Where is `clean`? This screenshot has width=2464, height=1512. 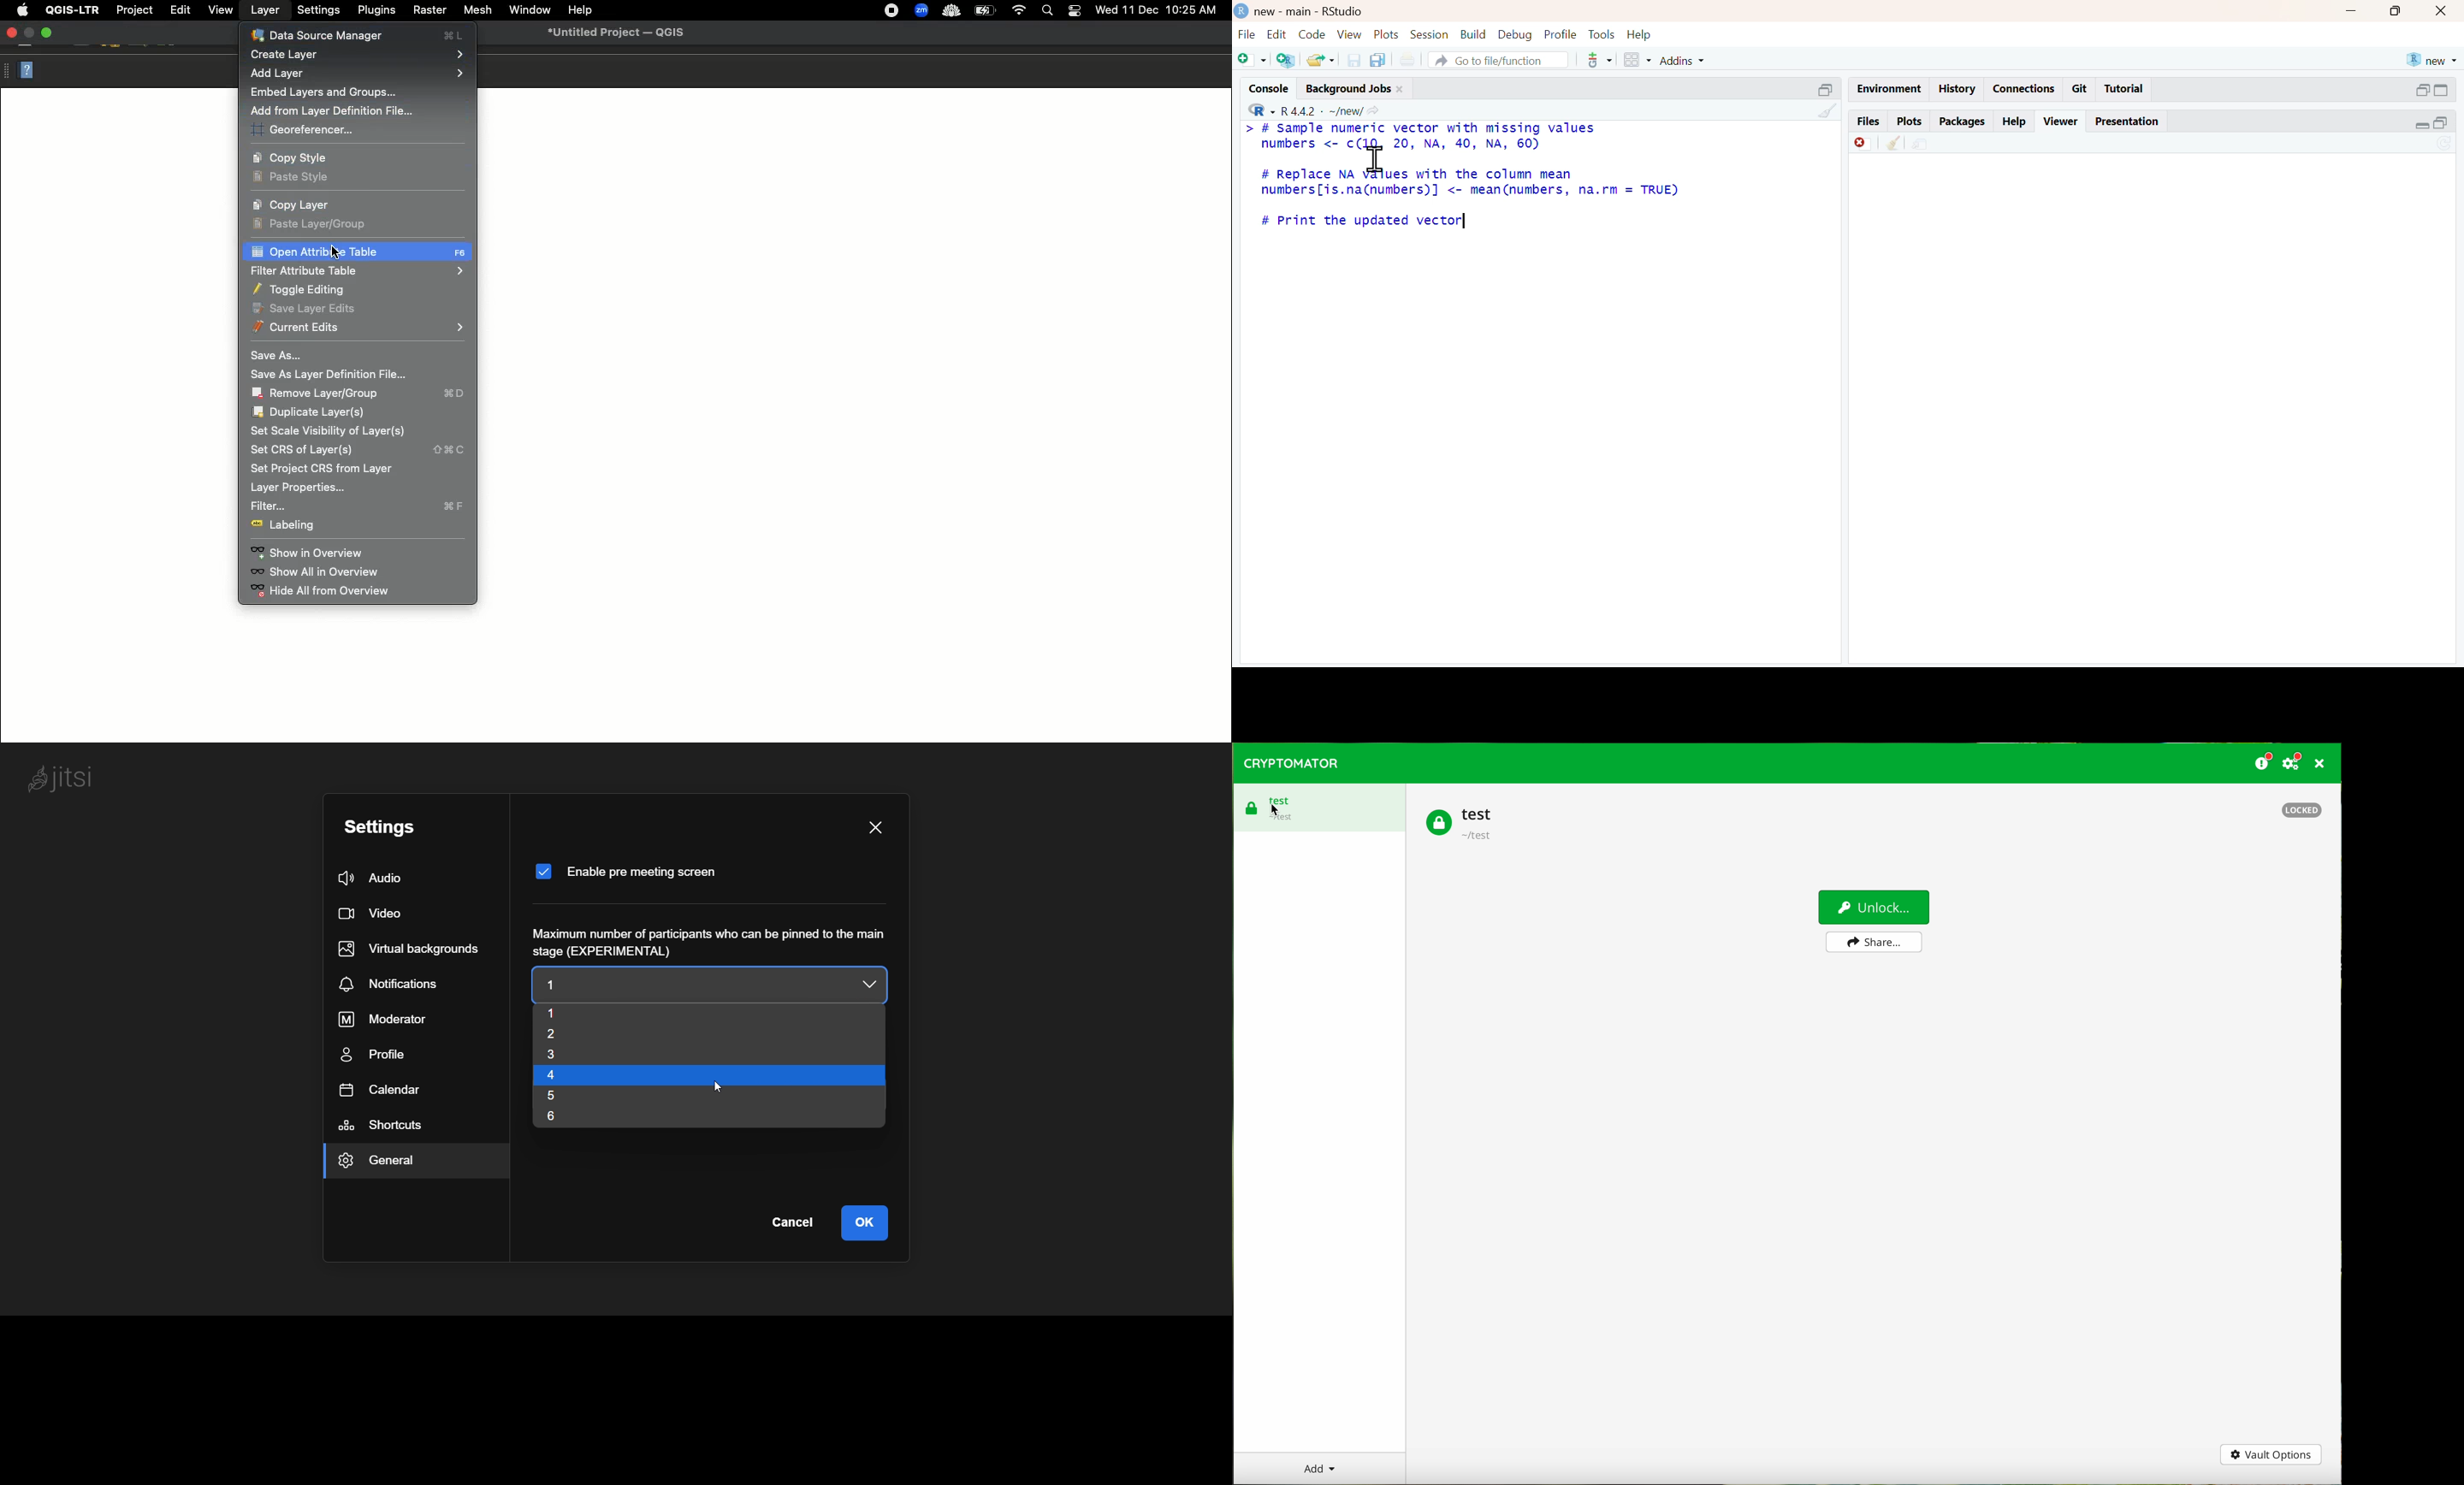
clean is located at coordinates (1894, 144).